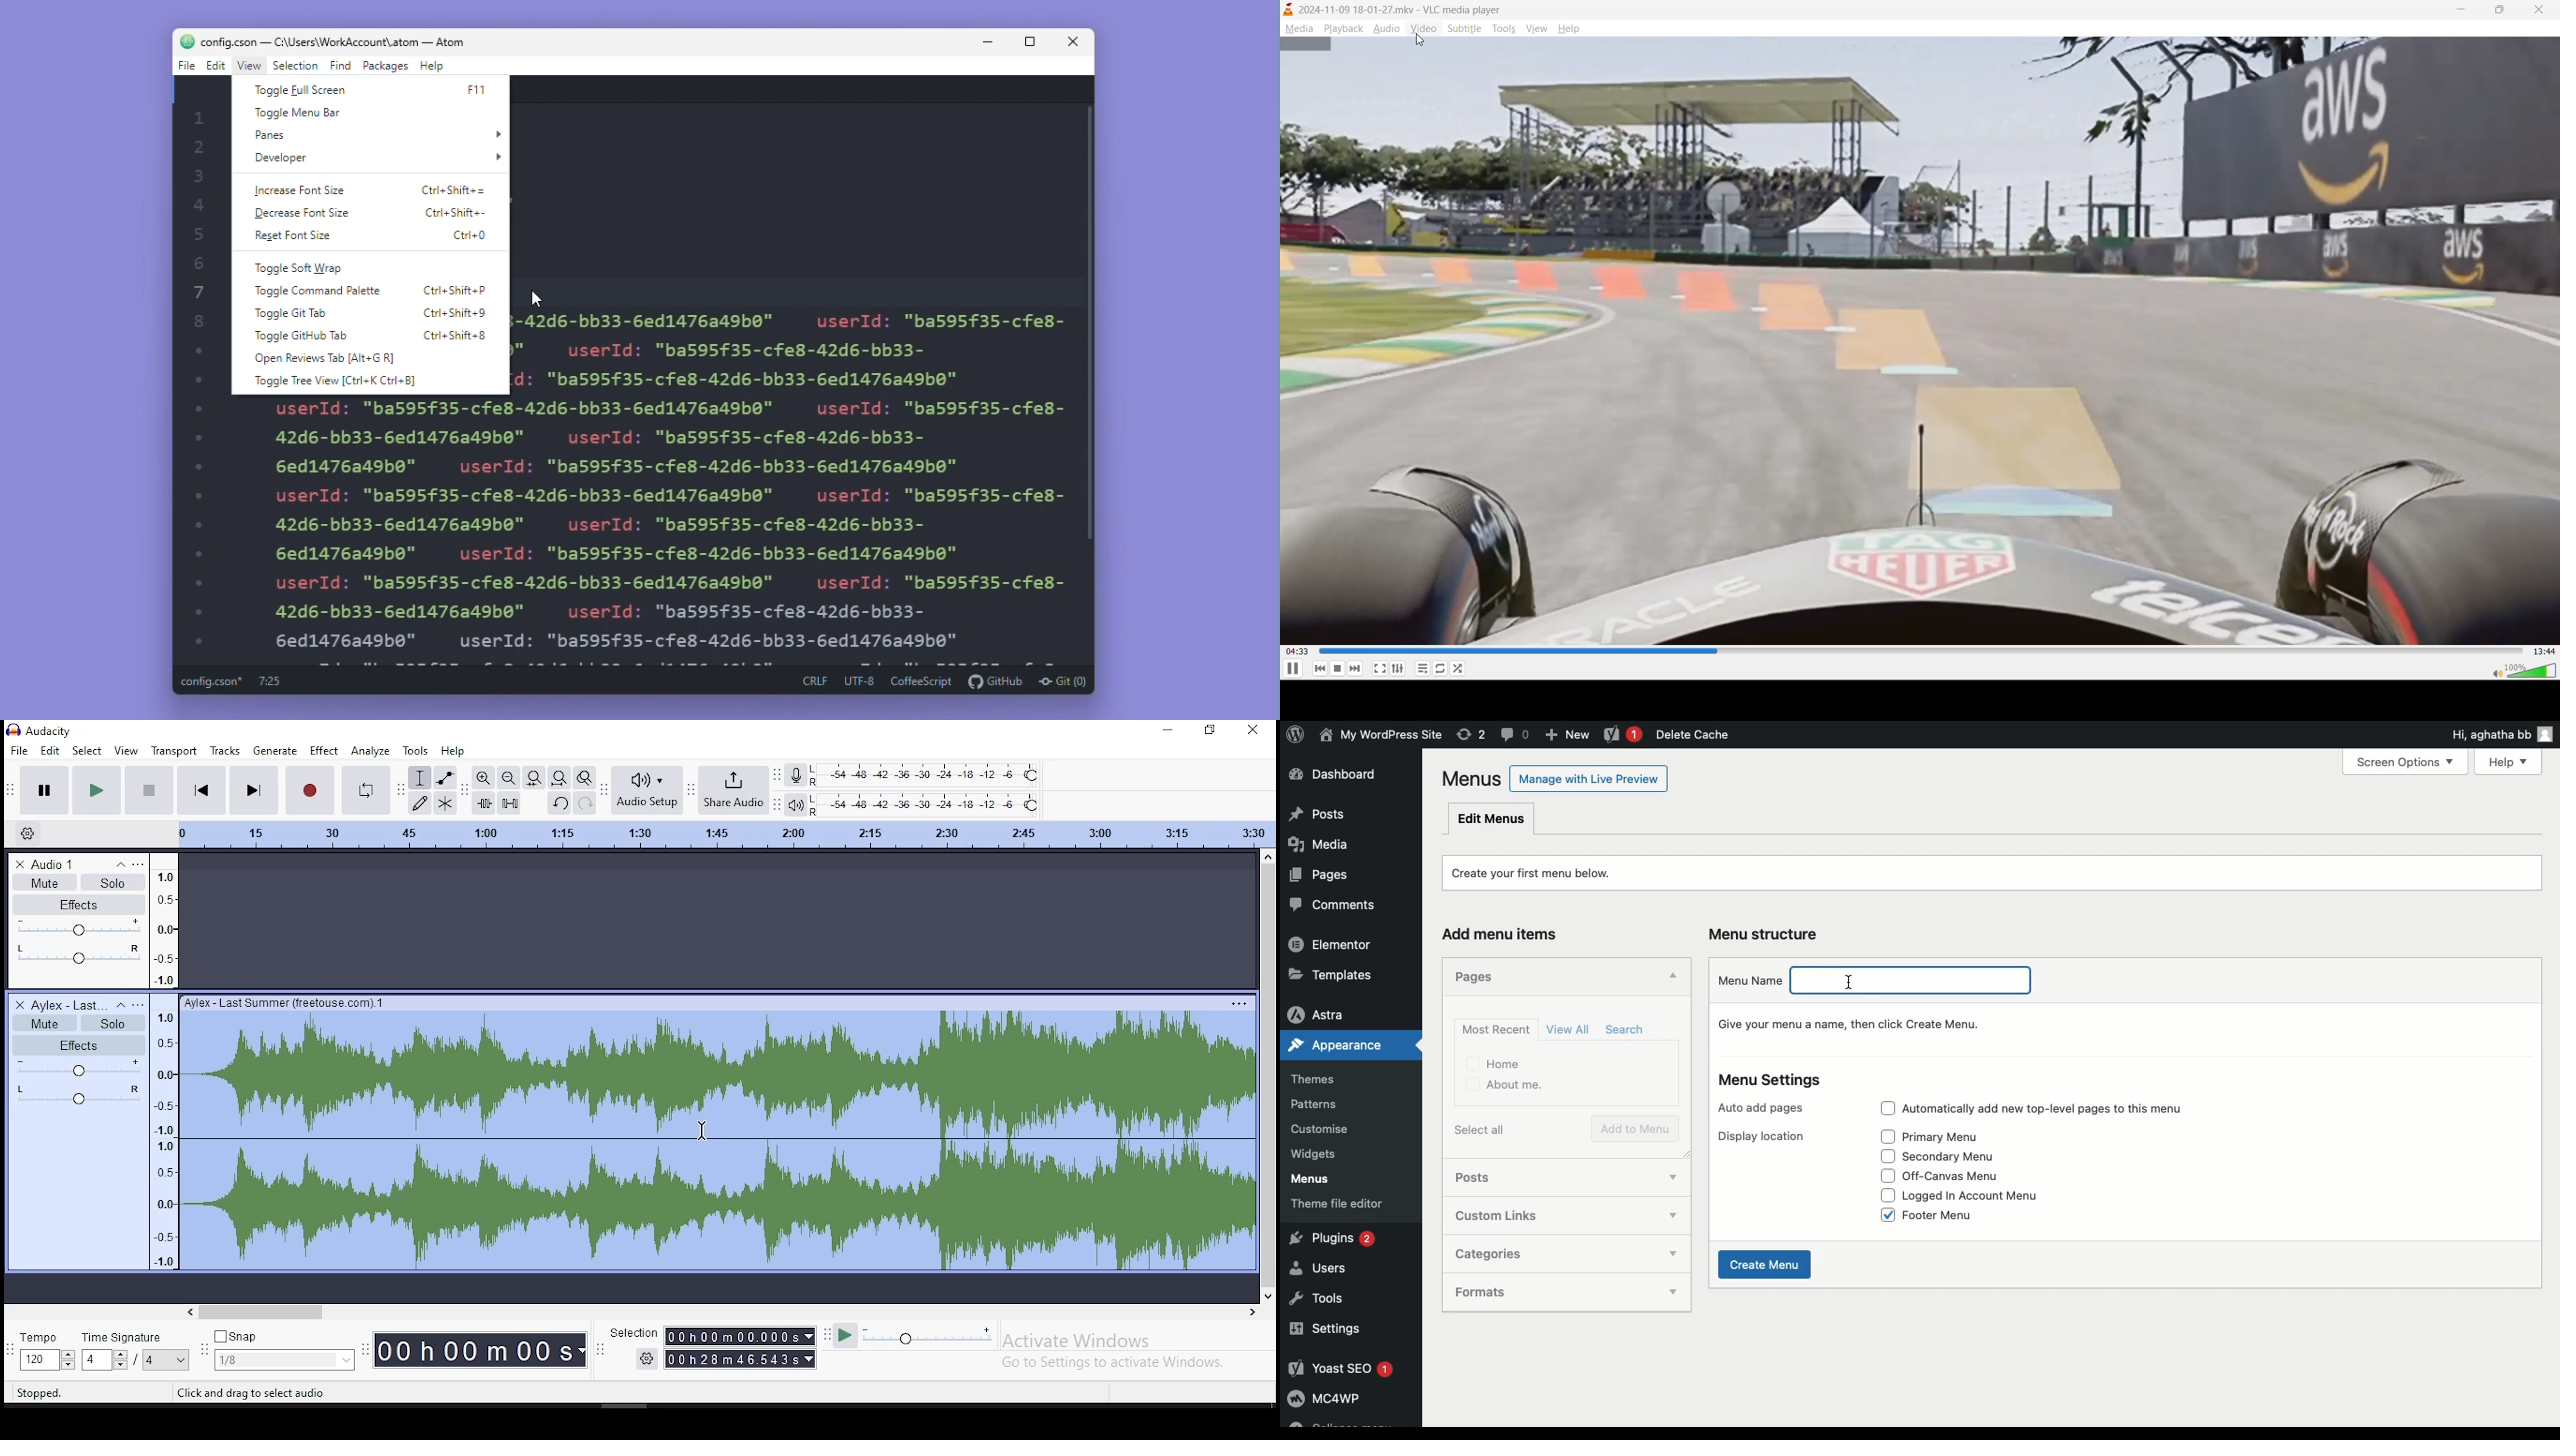  What do you see at coordinates (1320, 669) in the screenshot?
I see `previous` at bounding box center [1320, 669].